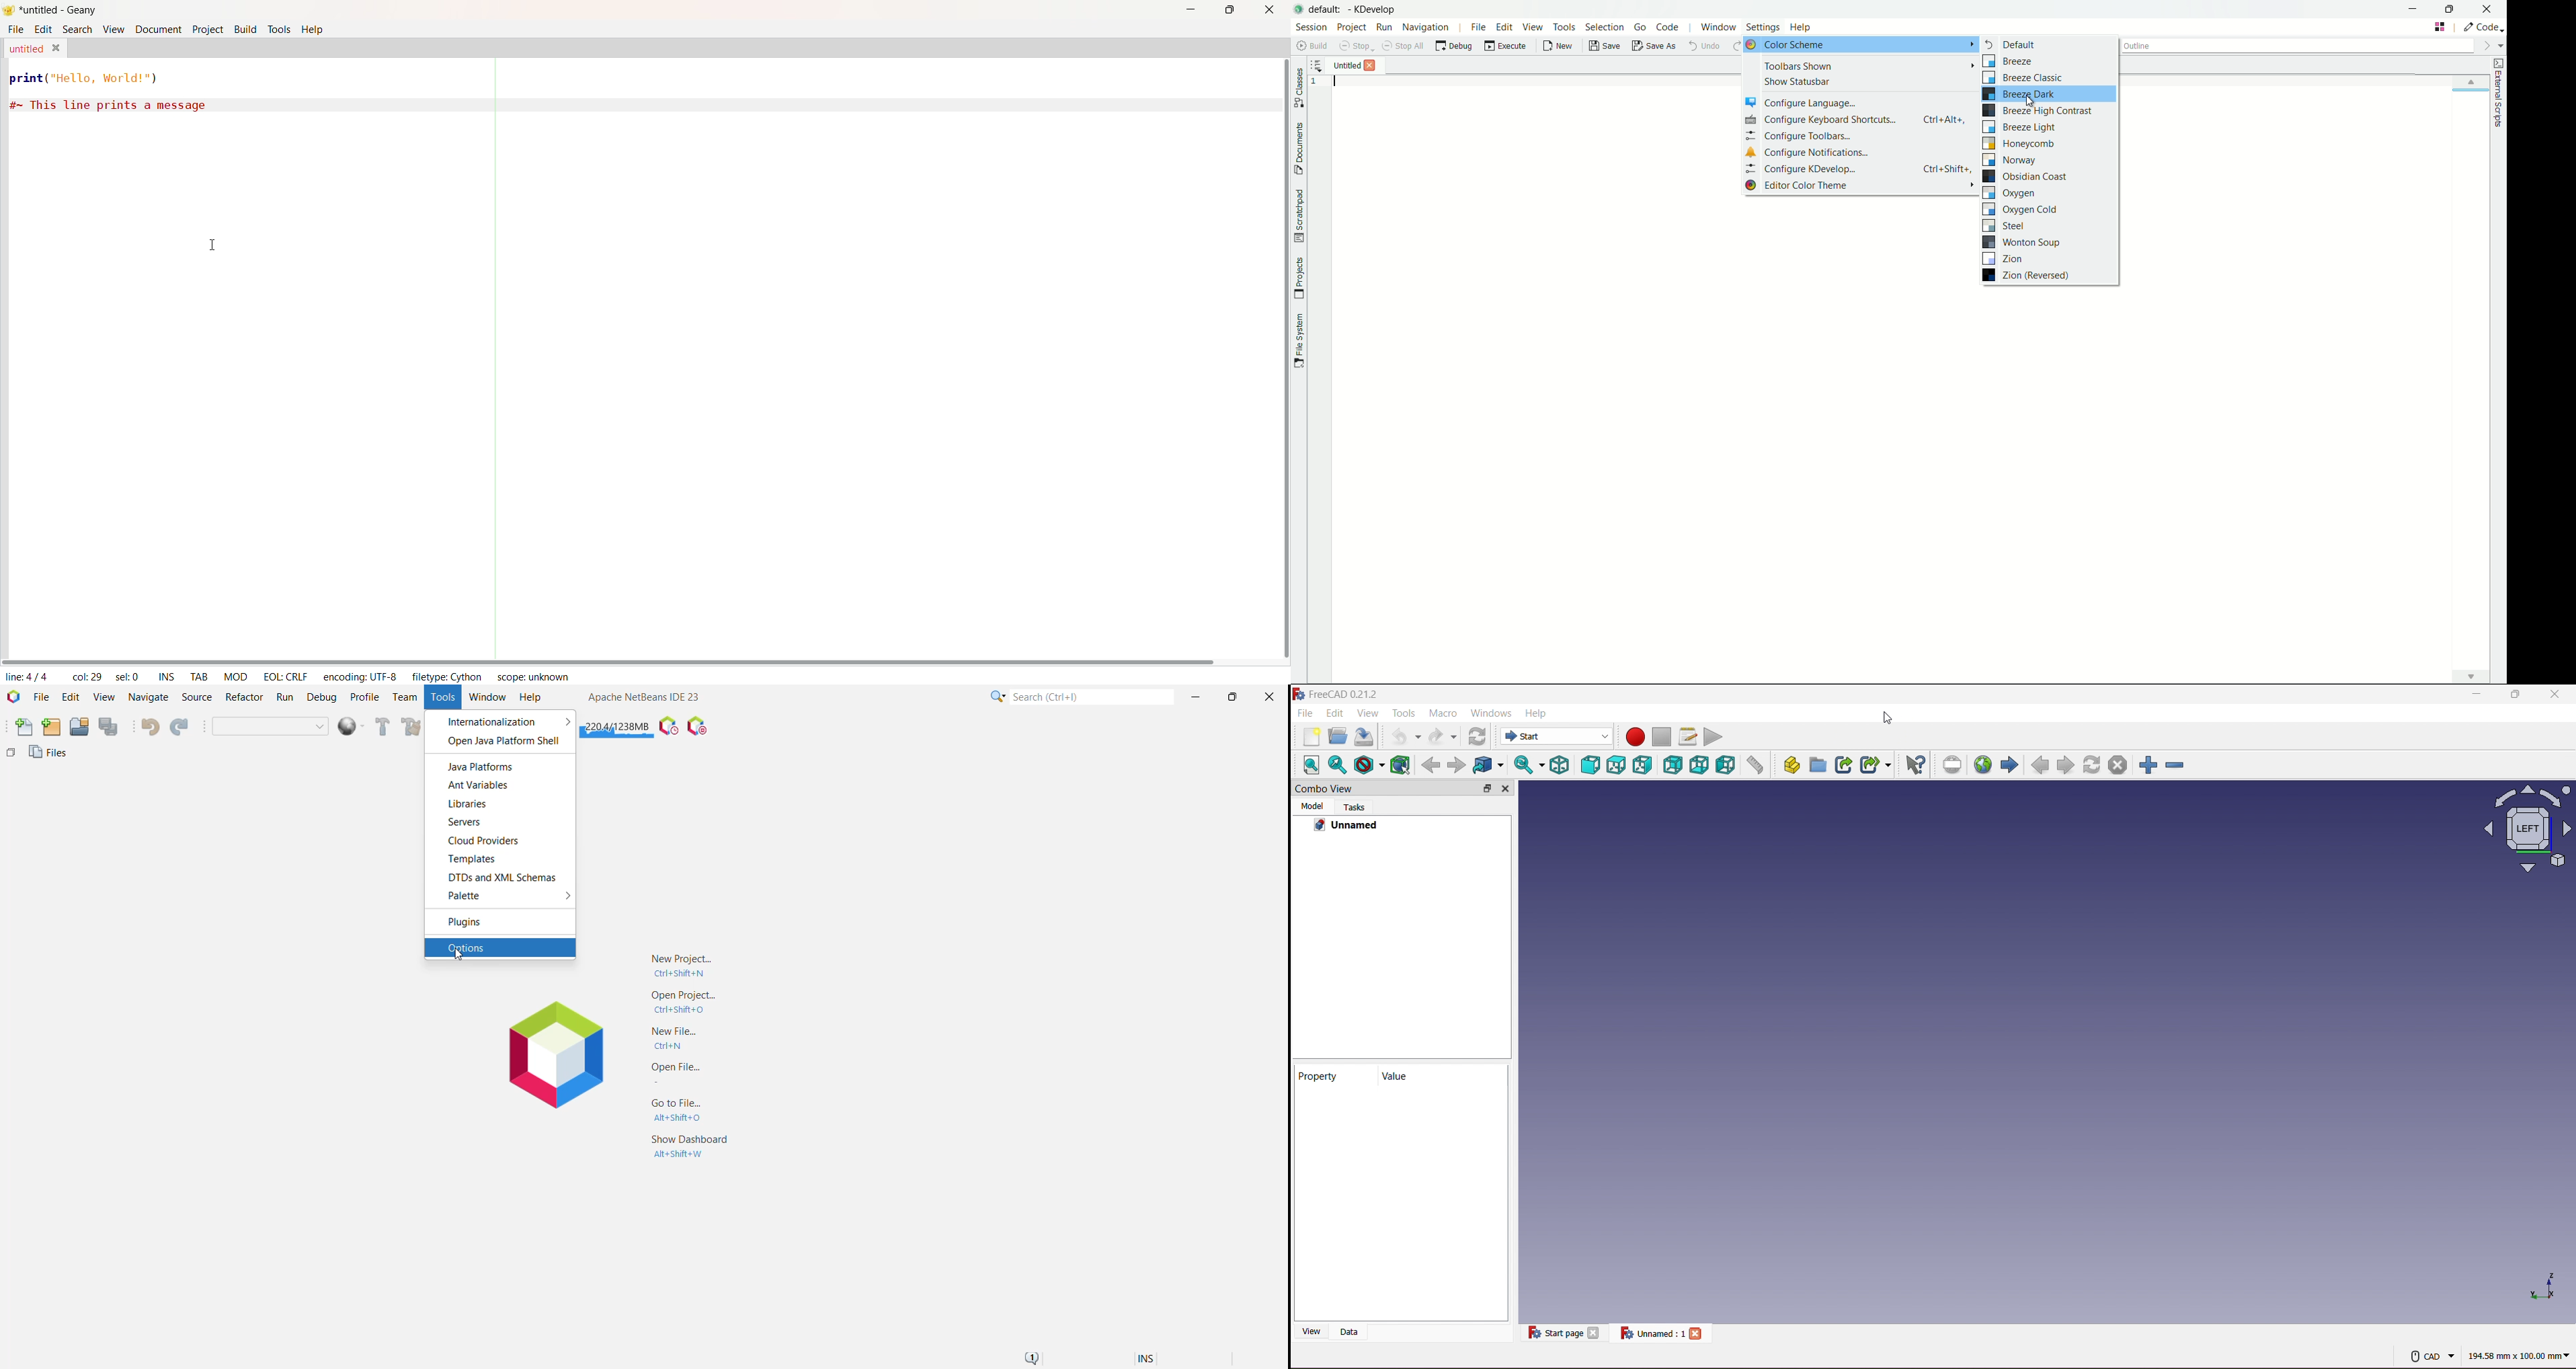 The height and width of the screenshot is (1372, 2576). I want to click on Stop Macro, so click(1662, 737).